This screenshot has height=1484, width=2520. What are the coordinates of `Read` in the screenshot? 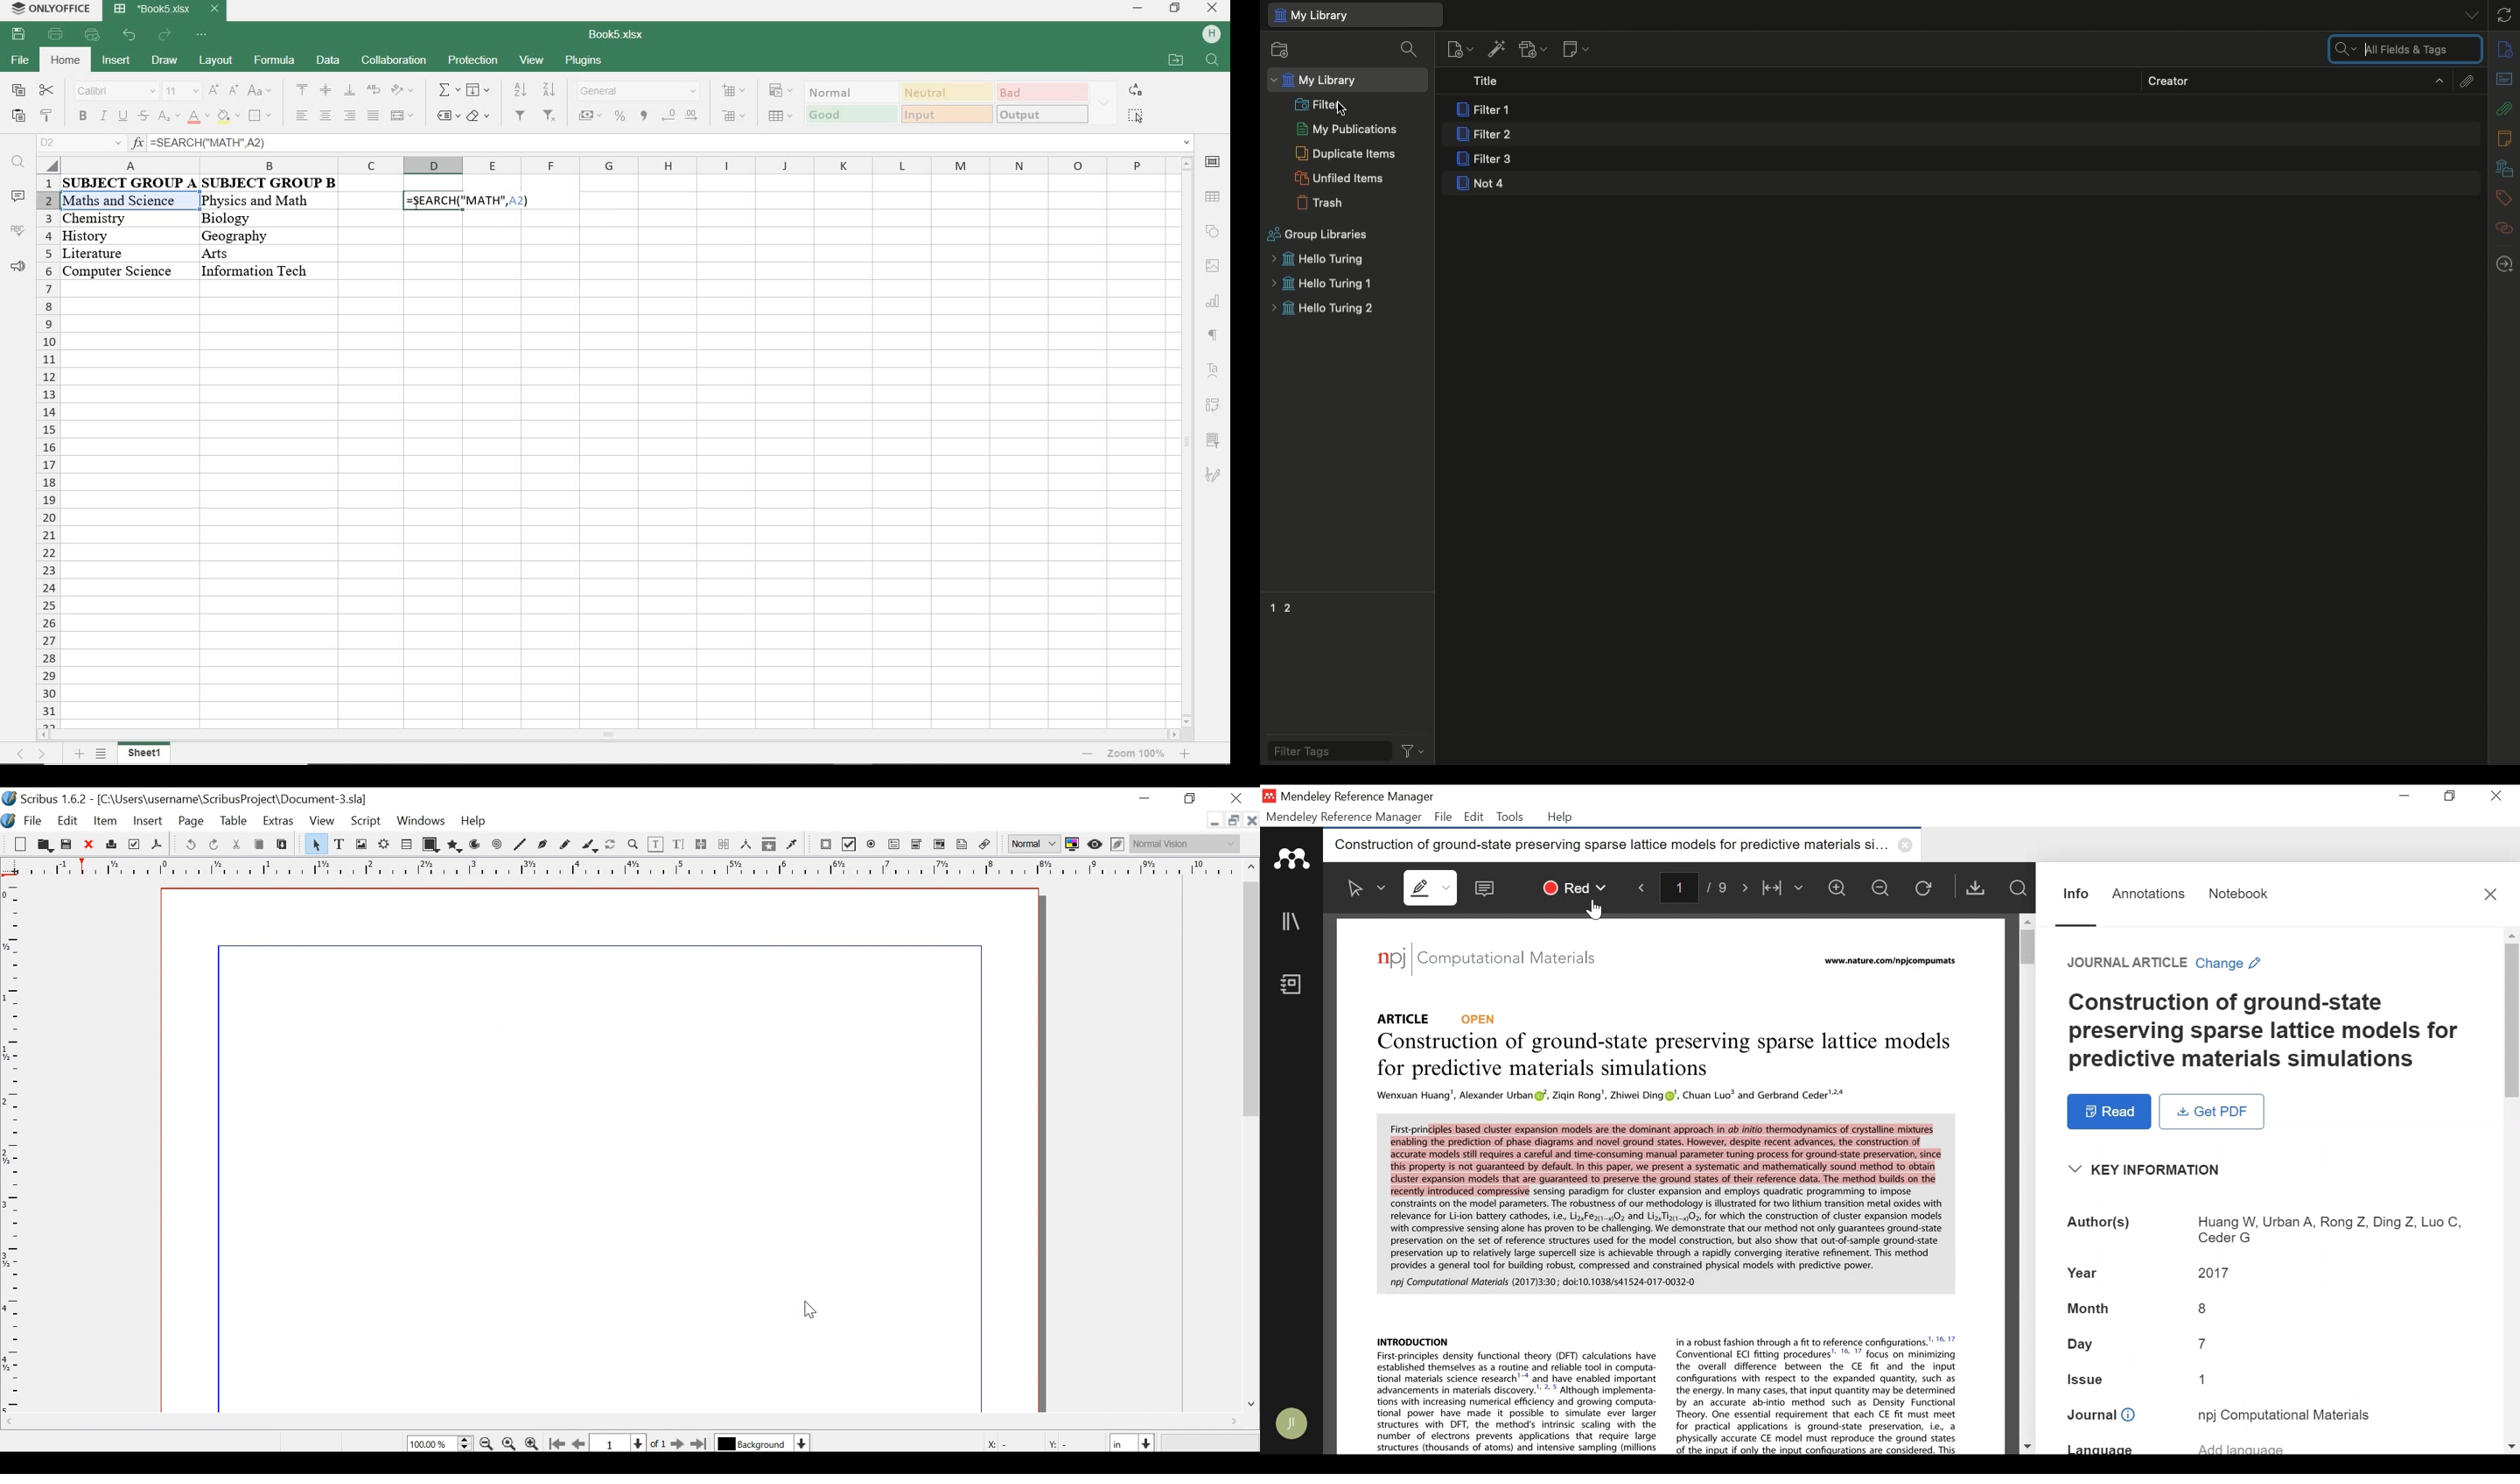 It's located at (2110, 1112).